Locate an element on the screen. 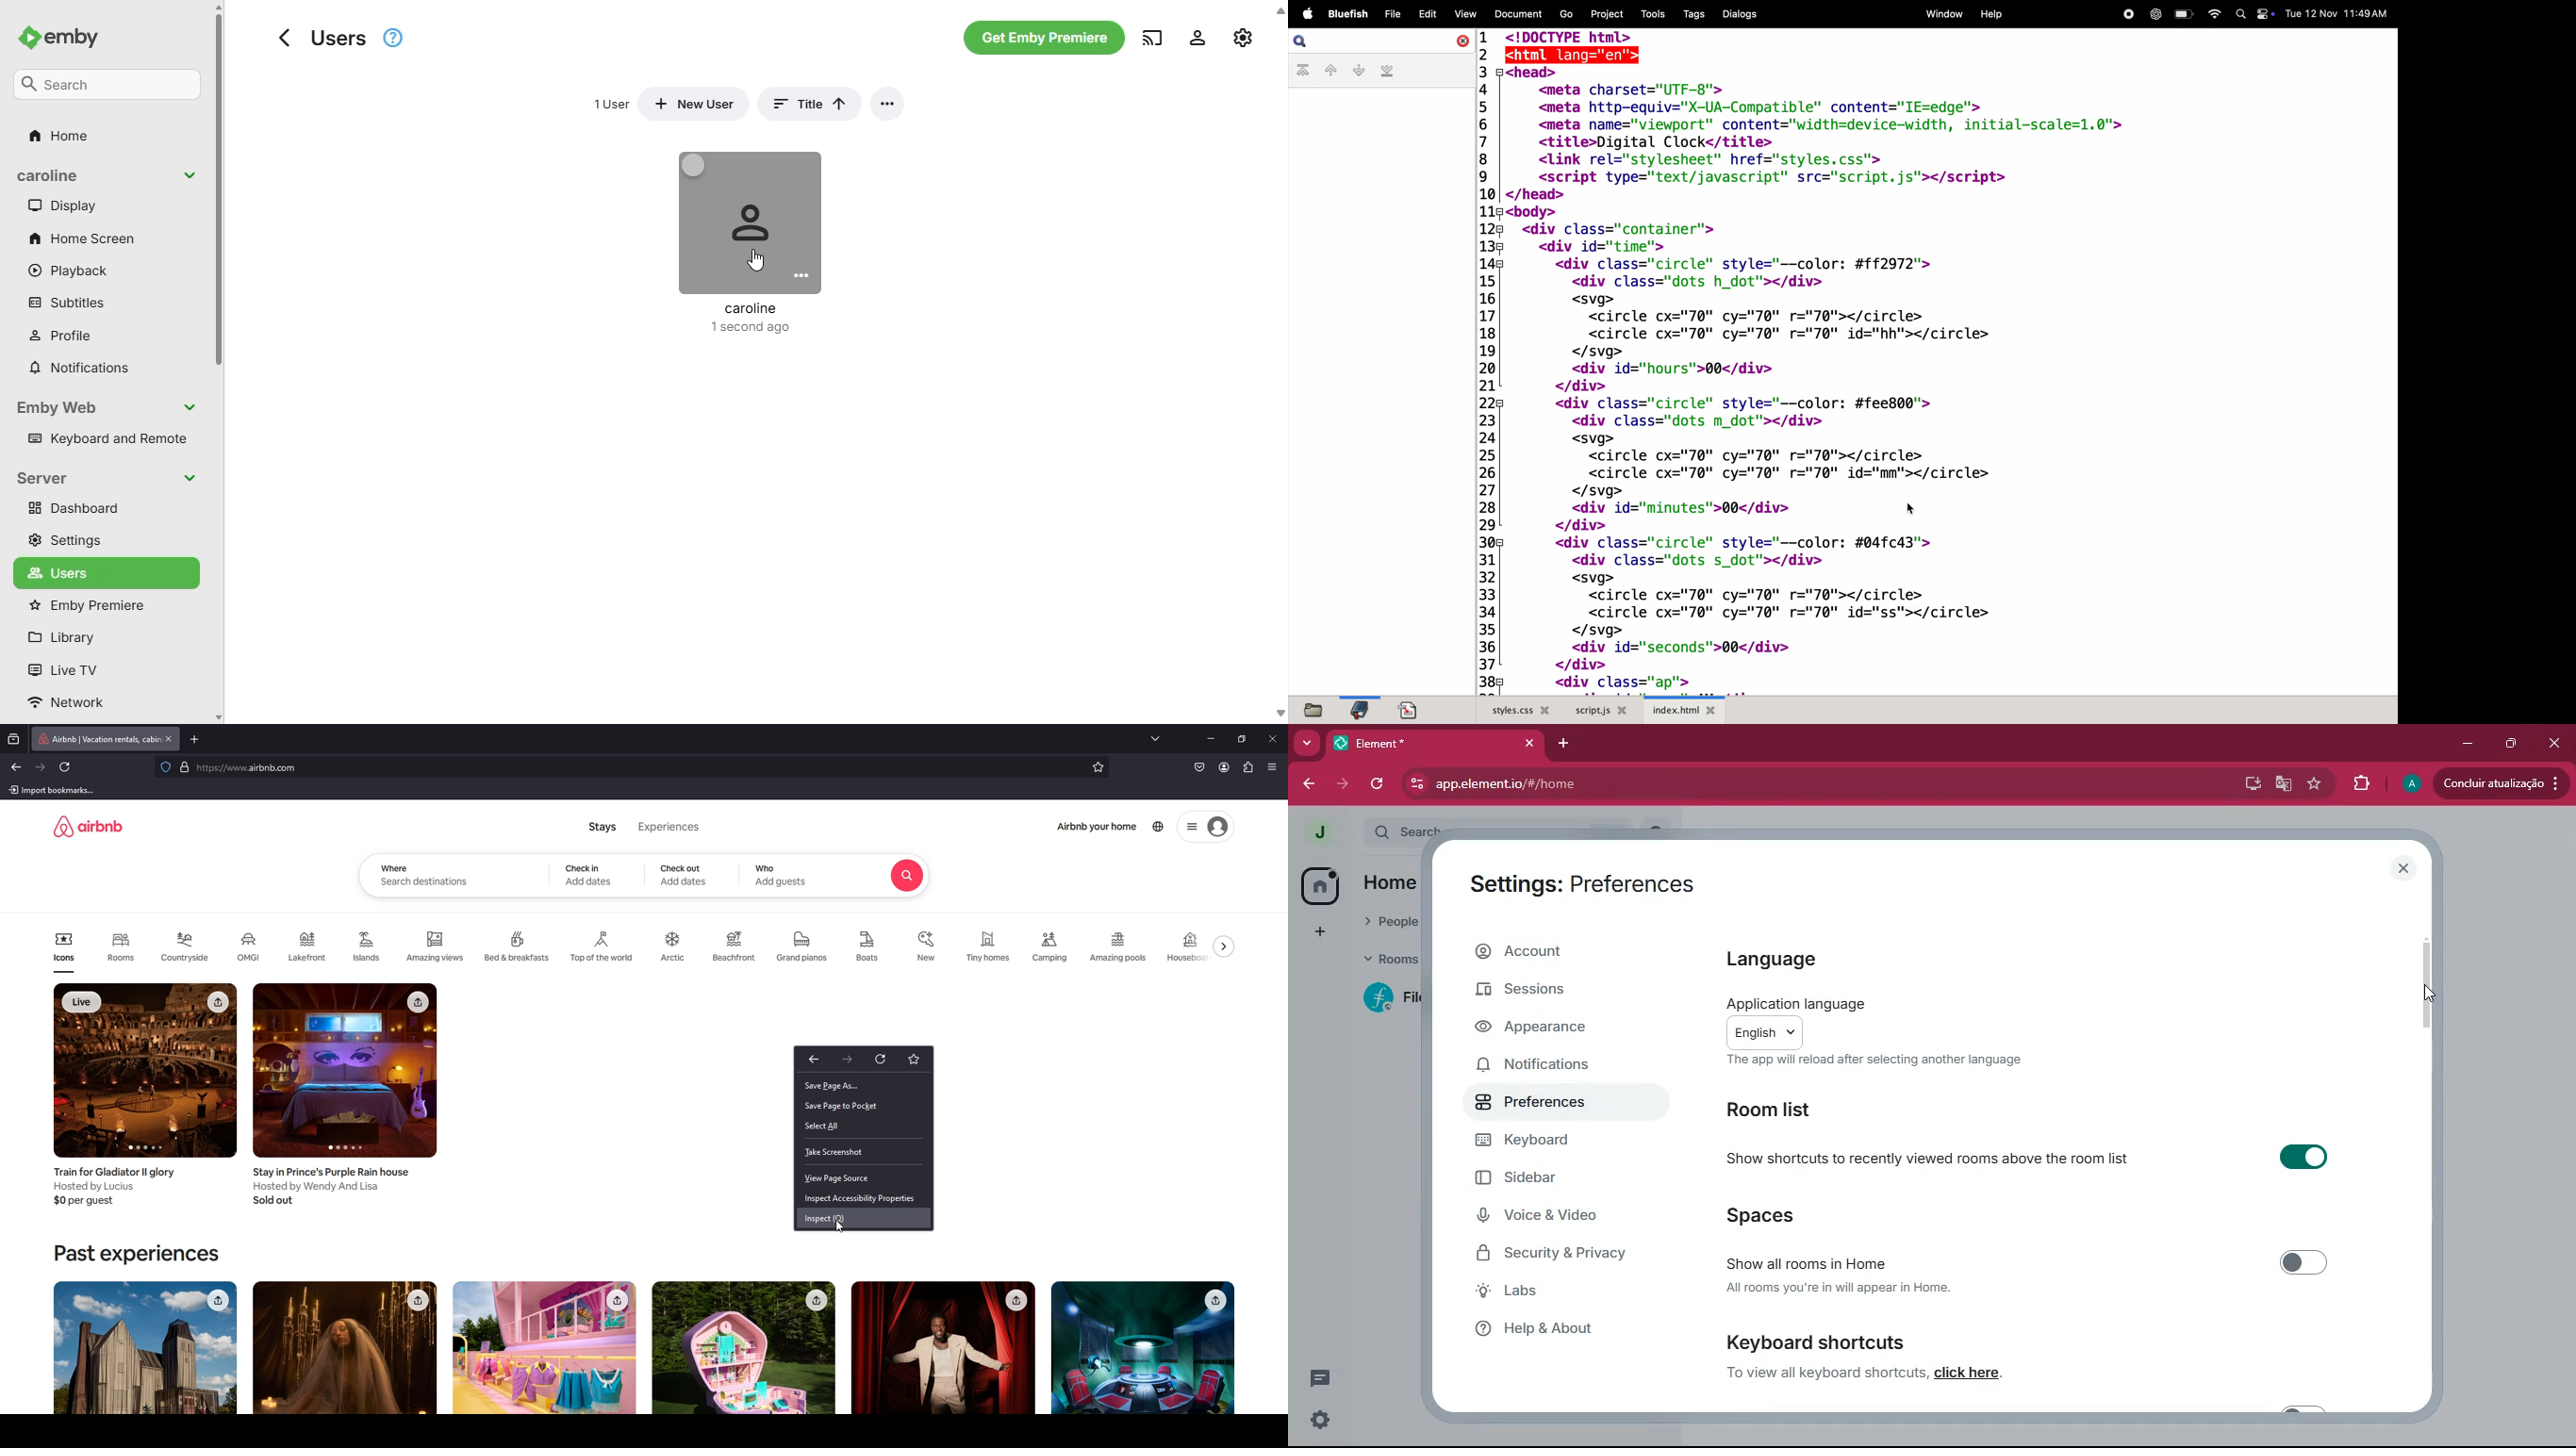  image is located at coordinates (146, 1071).